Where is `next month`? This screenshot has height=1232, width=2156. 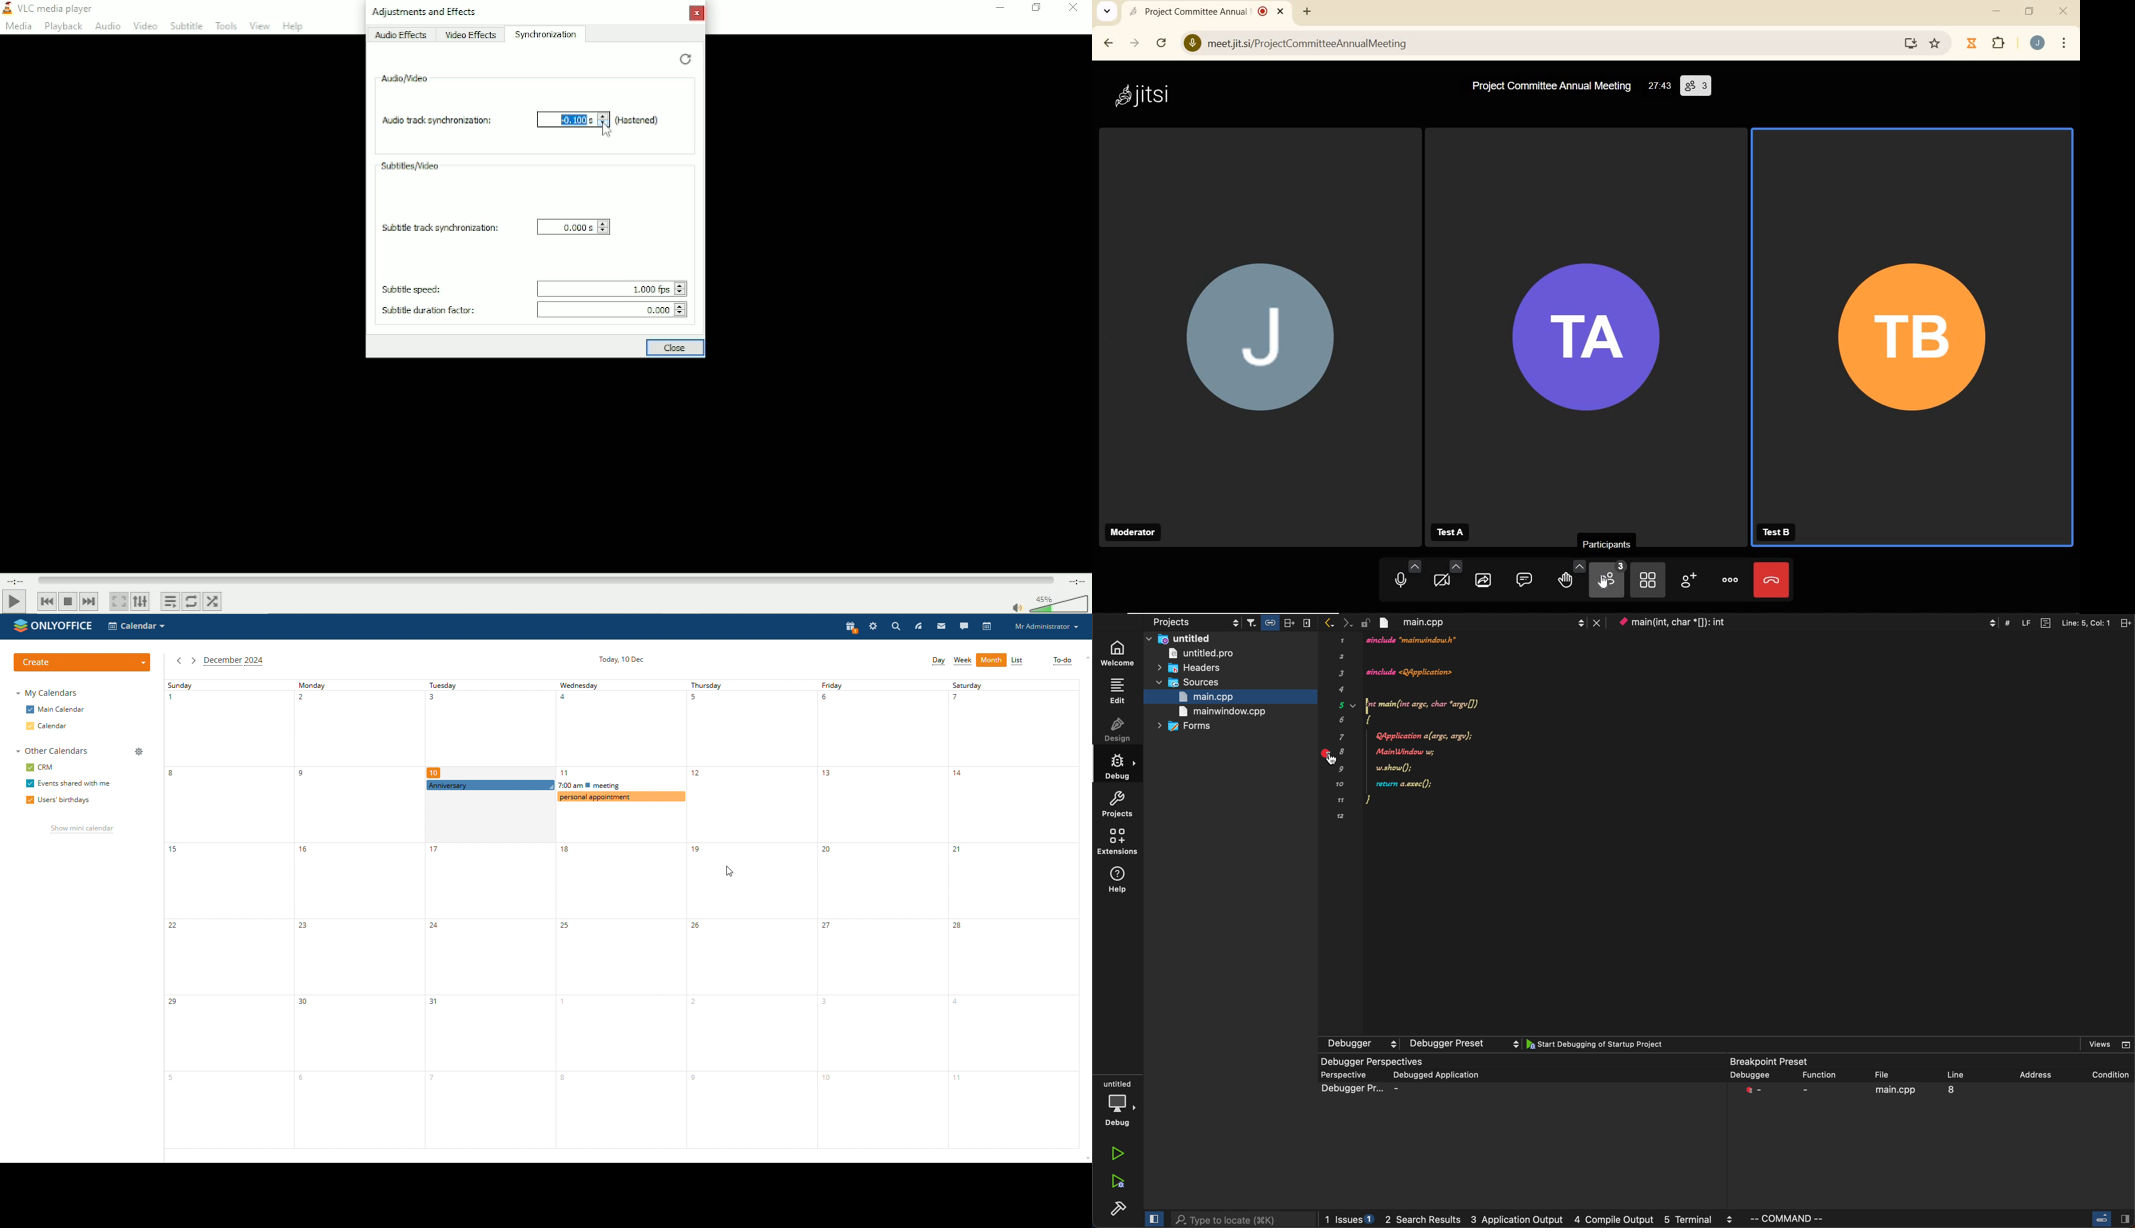 next month is located at coordinates (193, 661).